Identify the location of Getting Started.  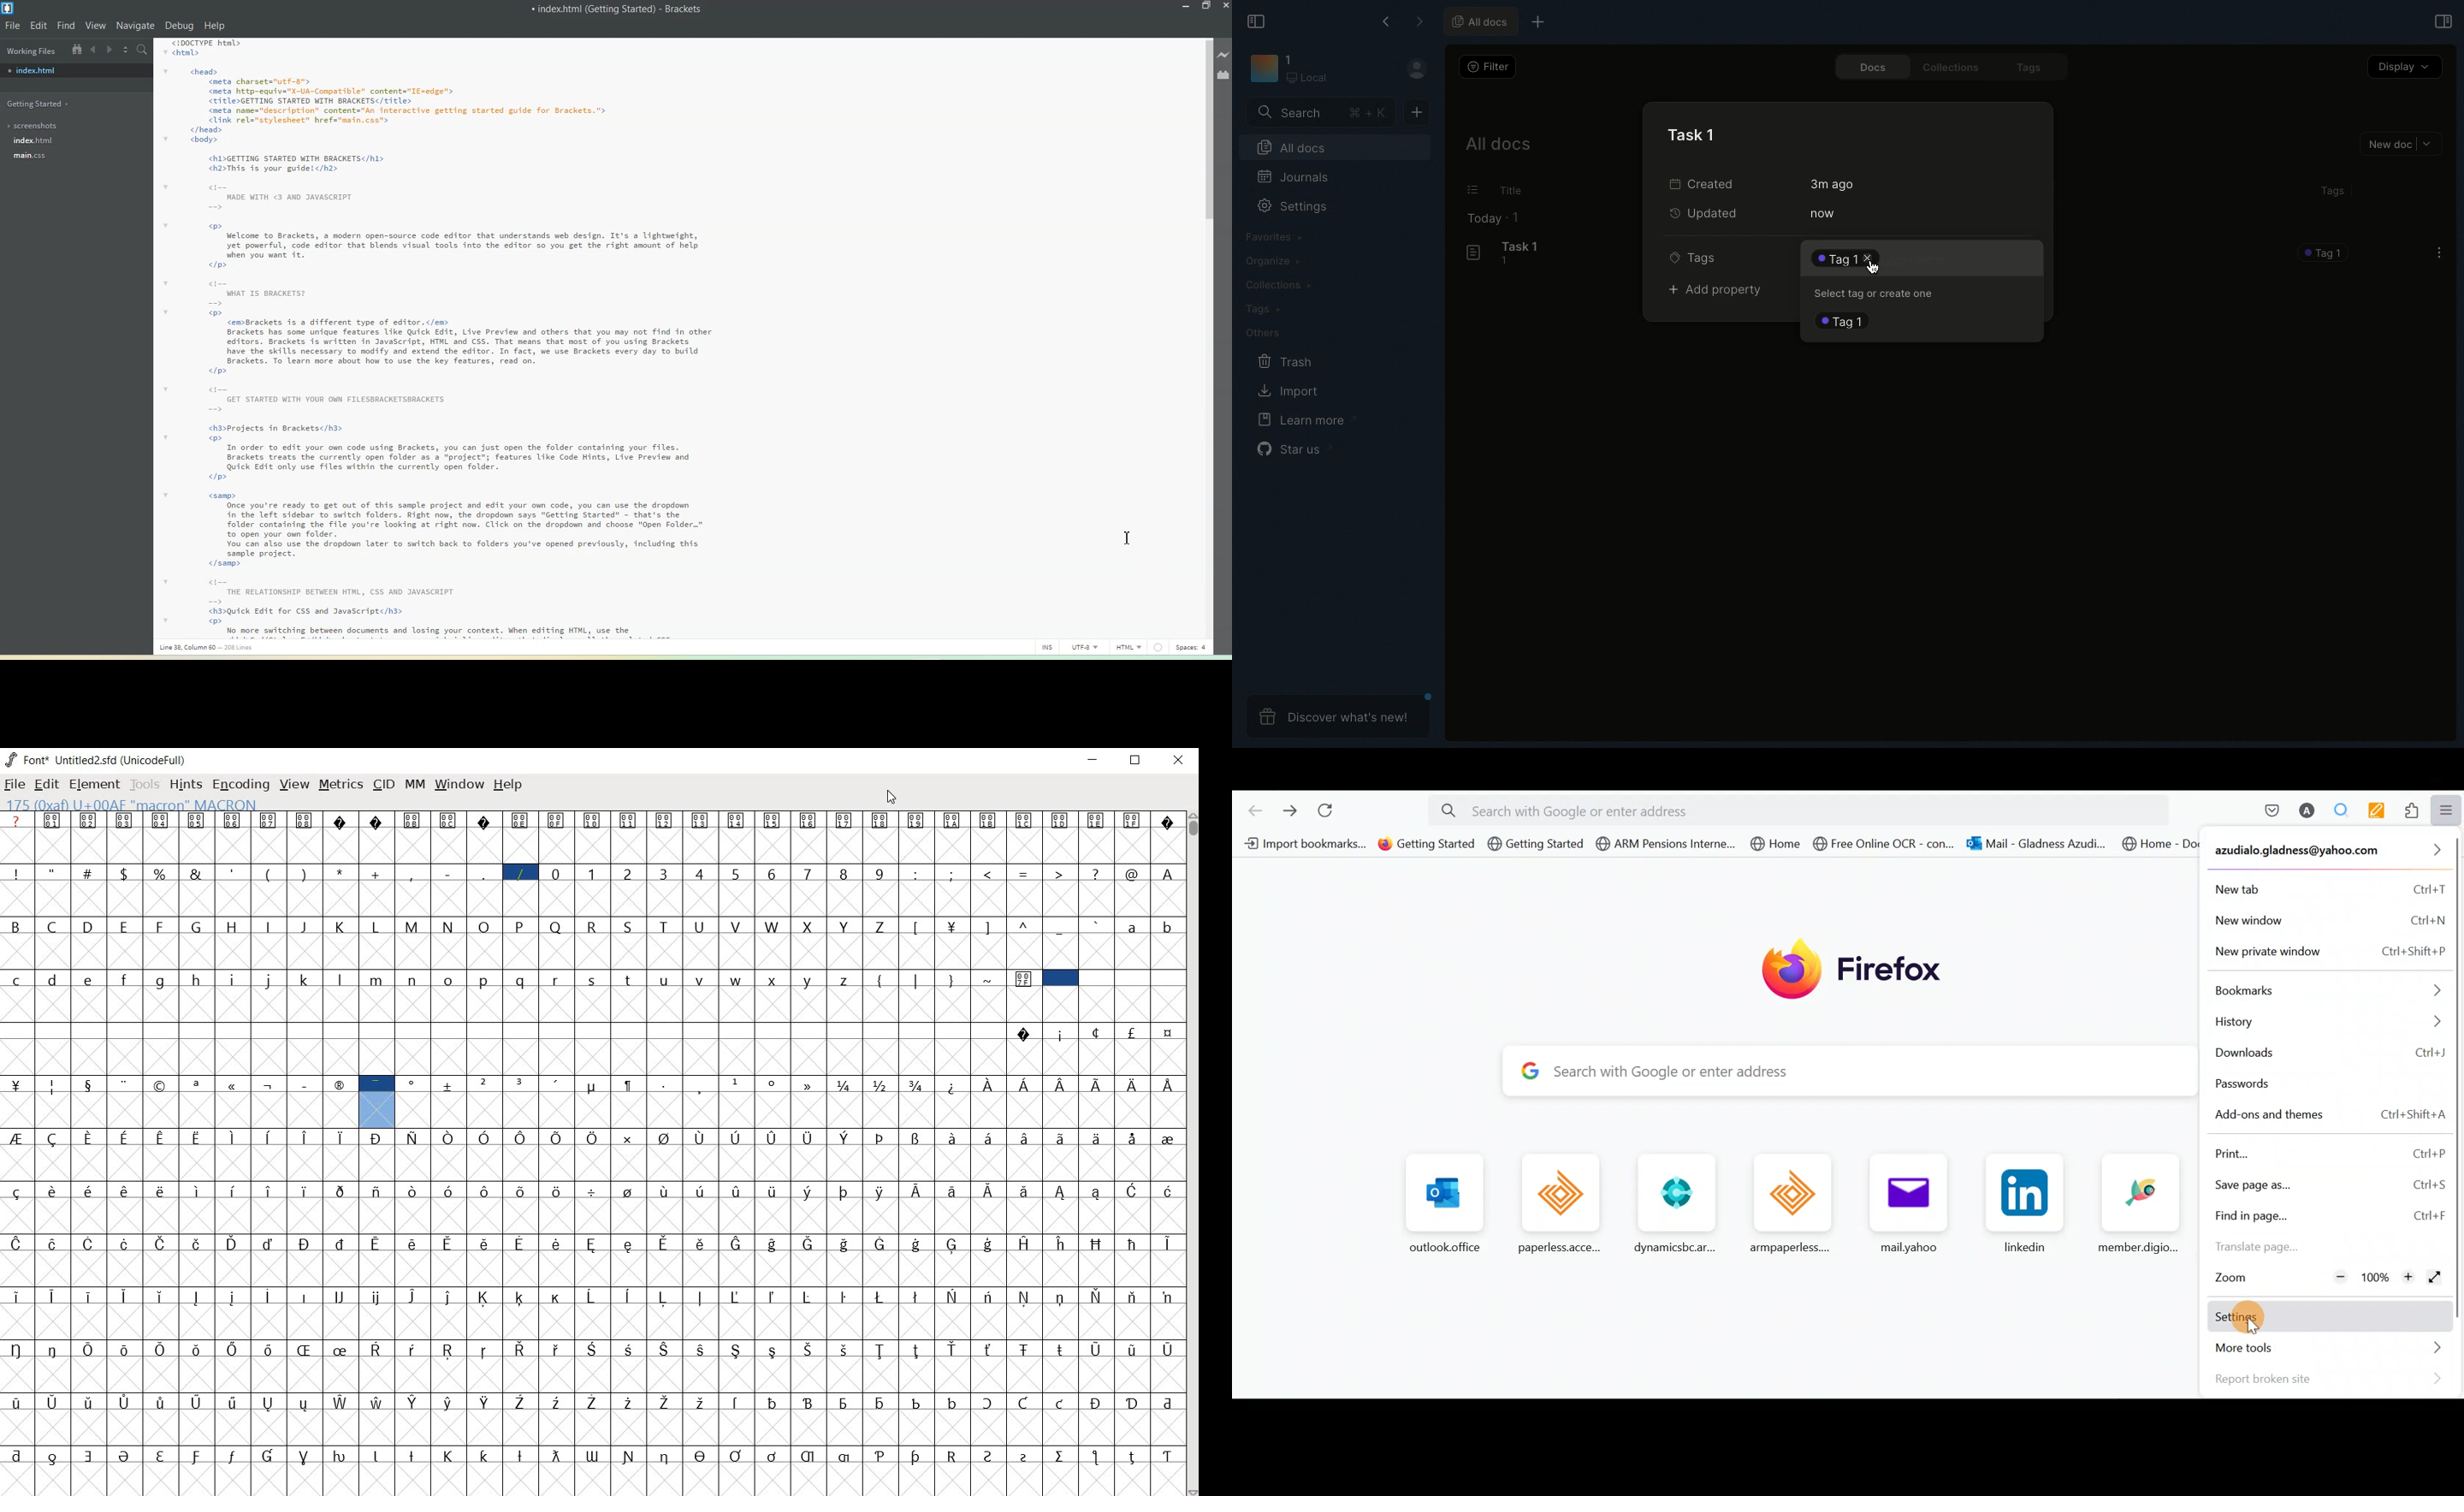
(39, 104).